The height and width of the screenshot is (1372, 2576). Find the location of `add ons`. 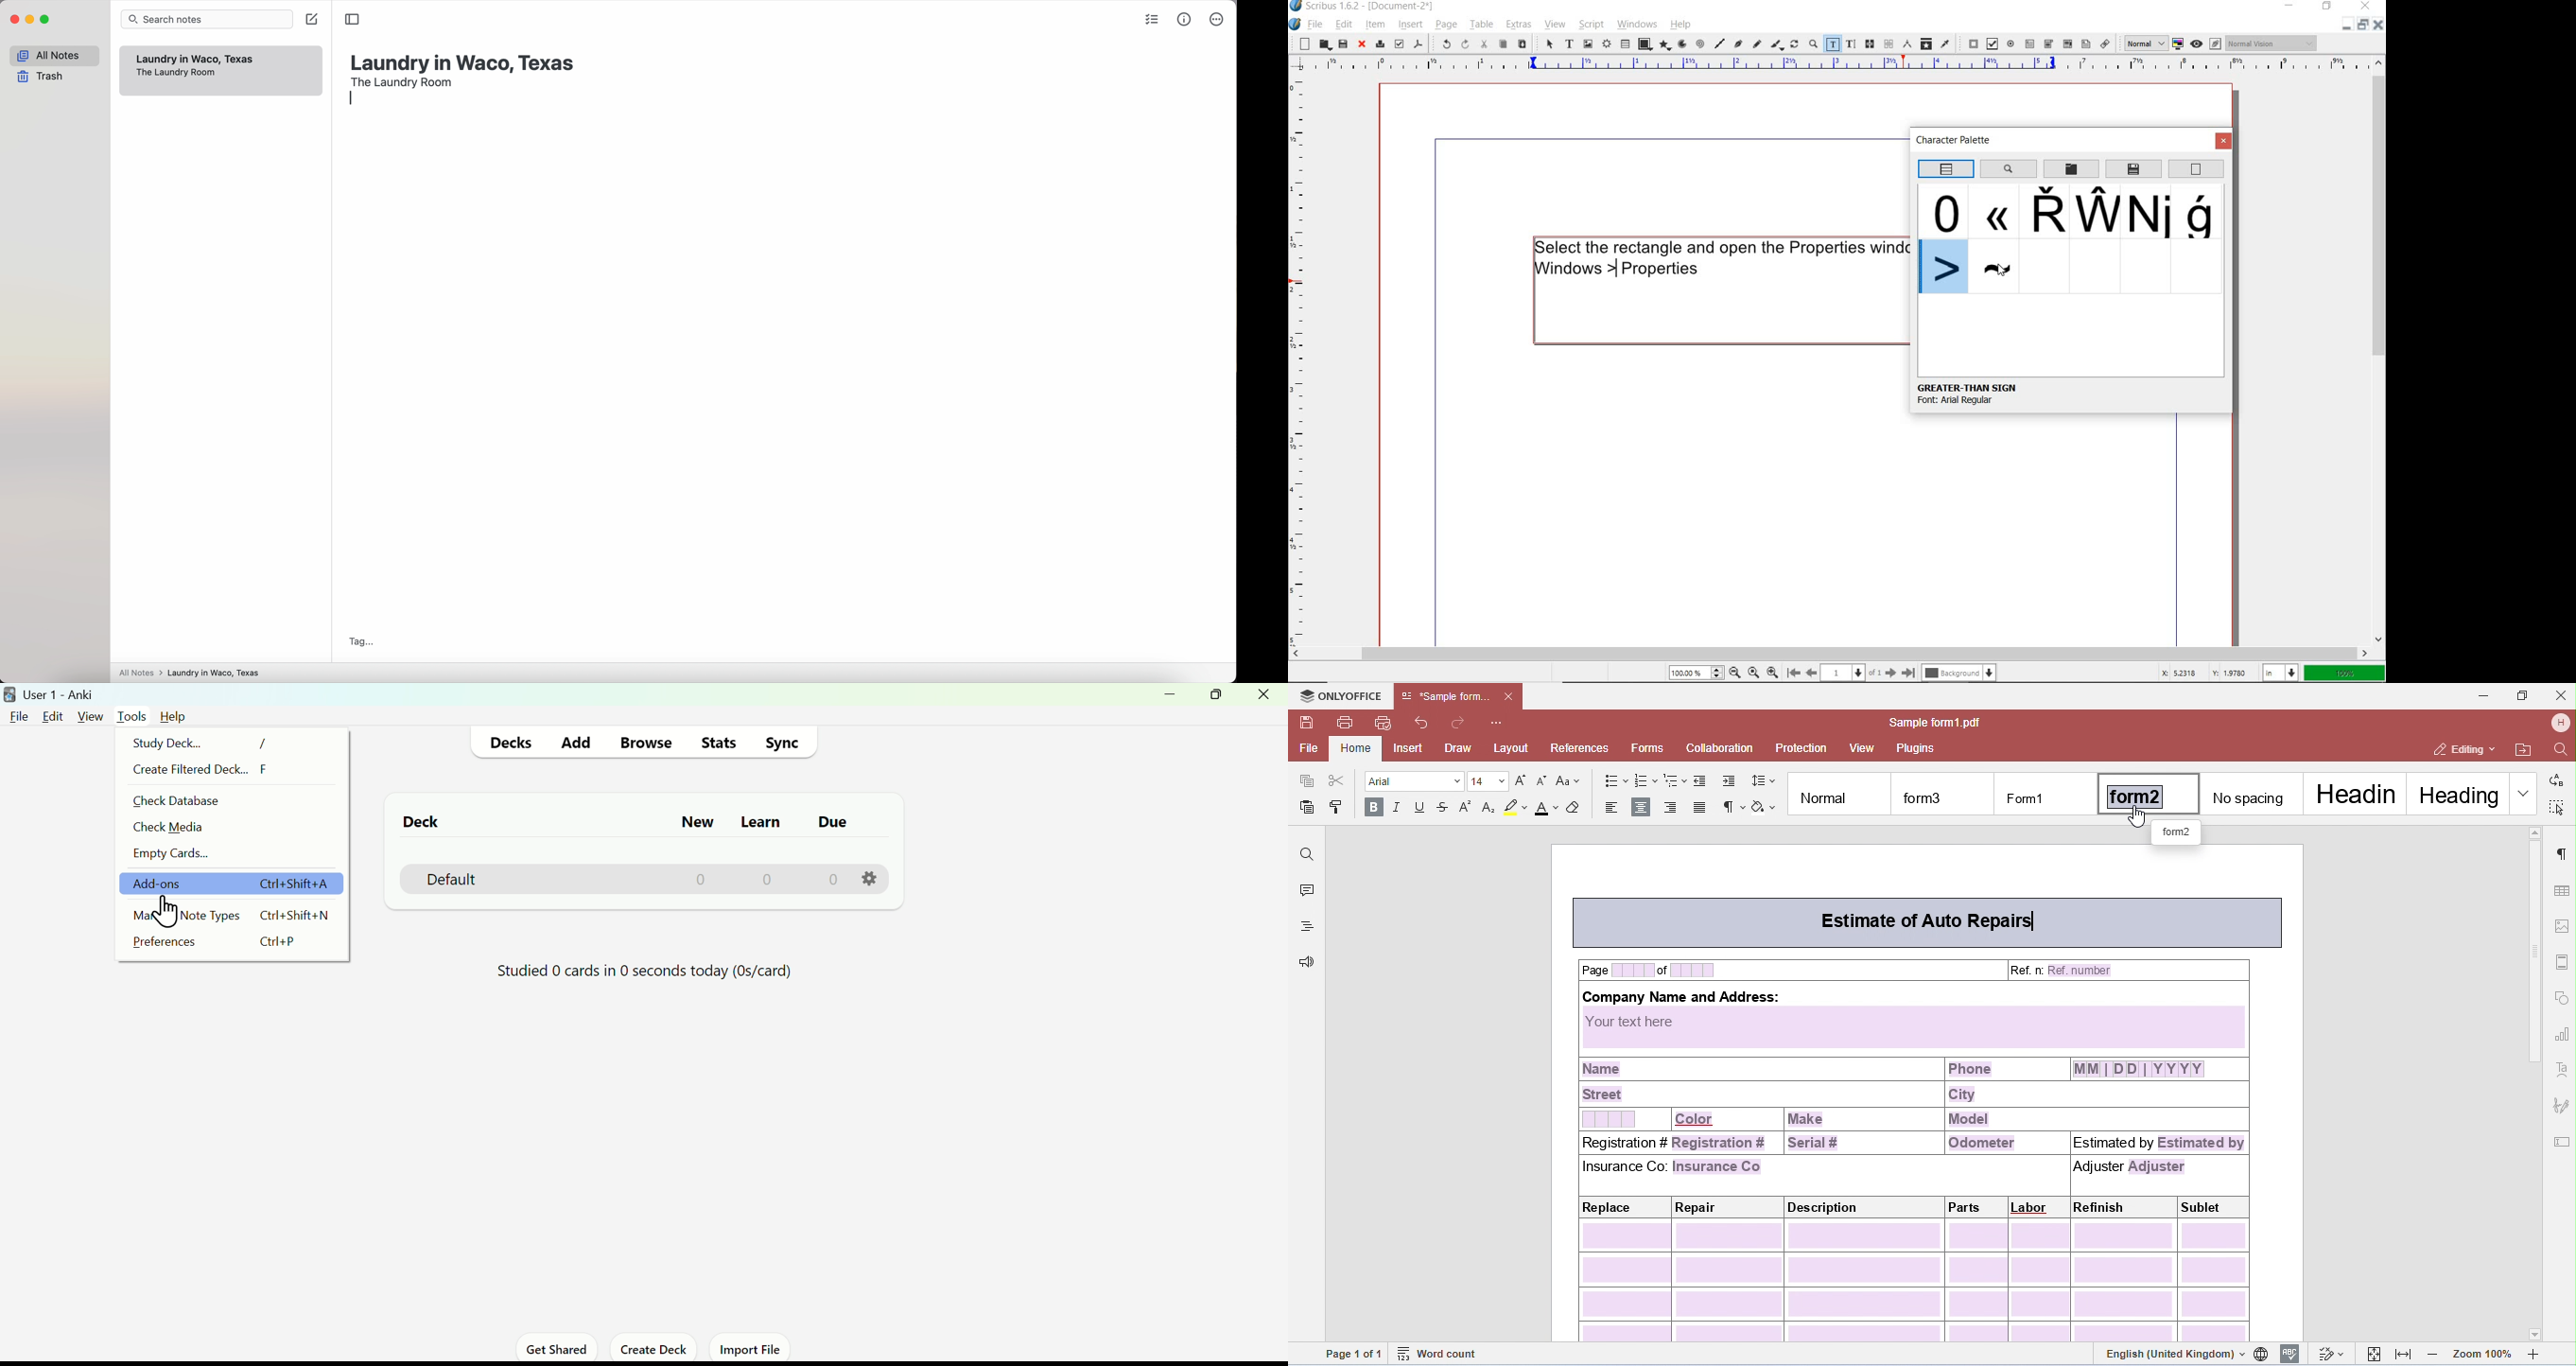

add ons is located at coordinates (231, 886).